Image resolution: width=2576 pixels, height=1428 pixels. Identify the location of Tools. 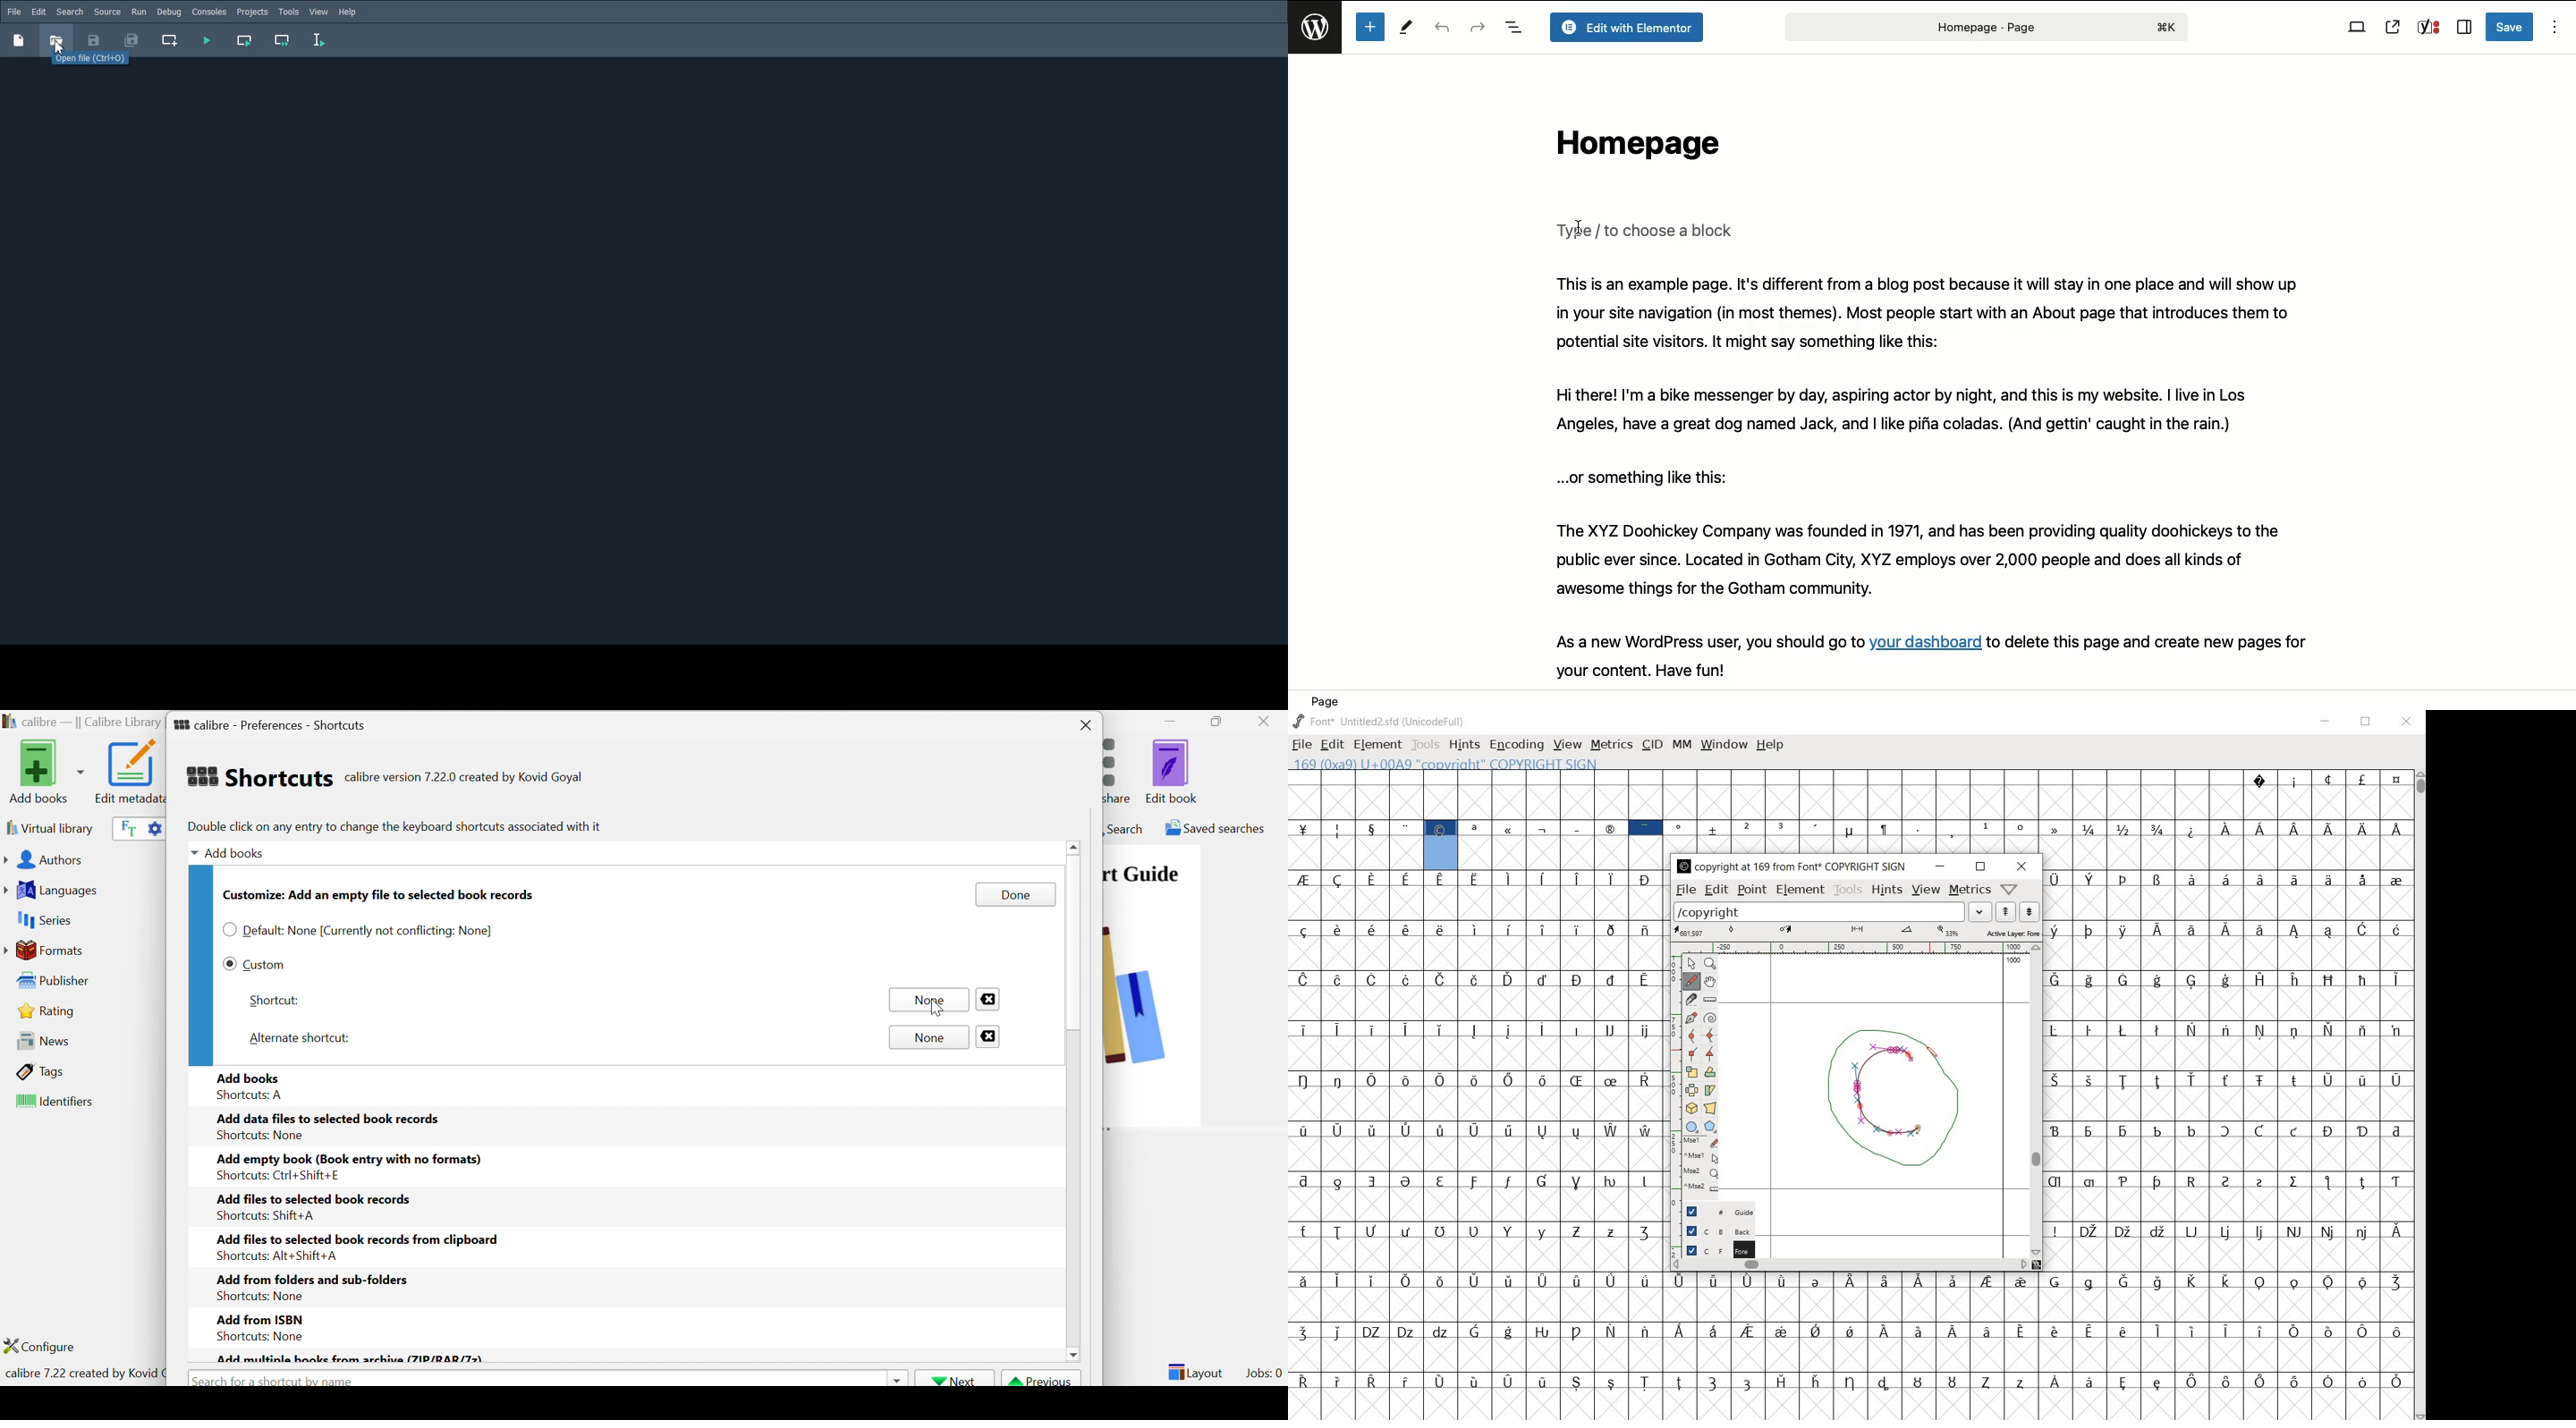
(1408, 30).